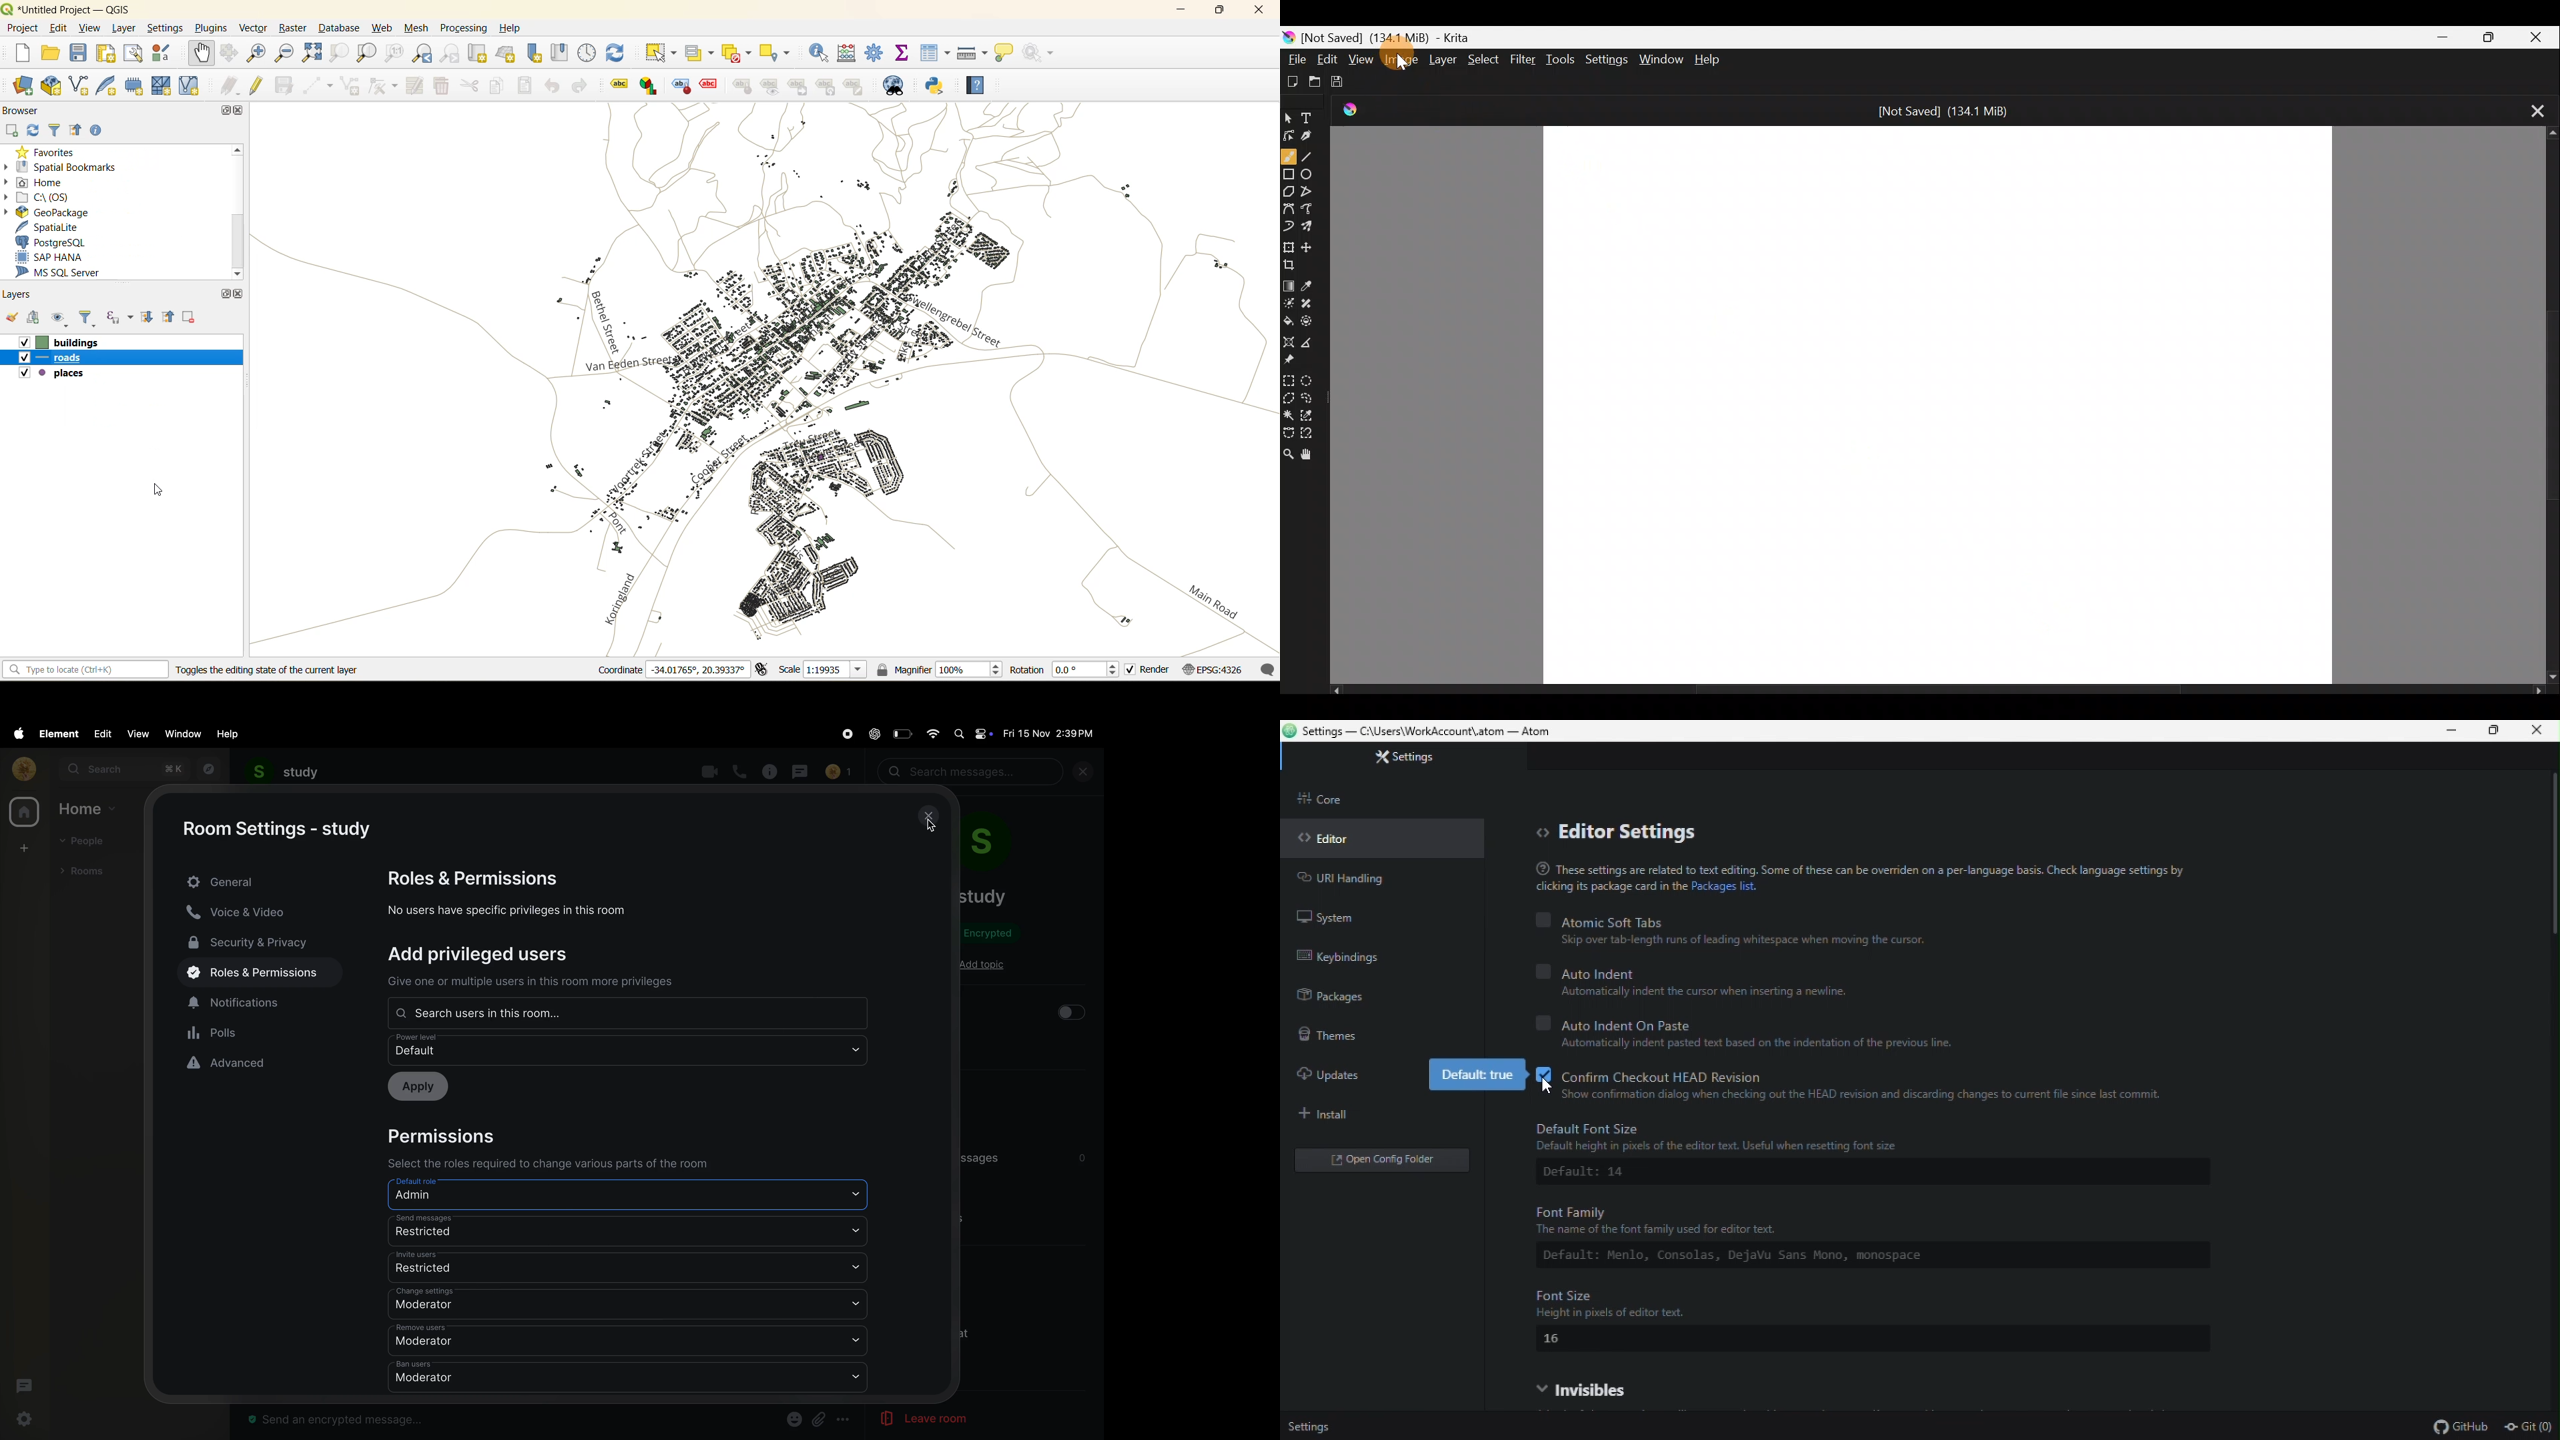 The height and width of the screenshot is (1456, 2576). What do you see at coordinates (89, 808) in the screenshot?
I see `home` at bounding box center [89, 808].